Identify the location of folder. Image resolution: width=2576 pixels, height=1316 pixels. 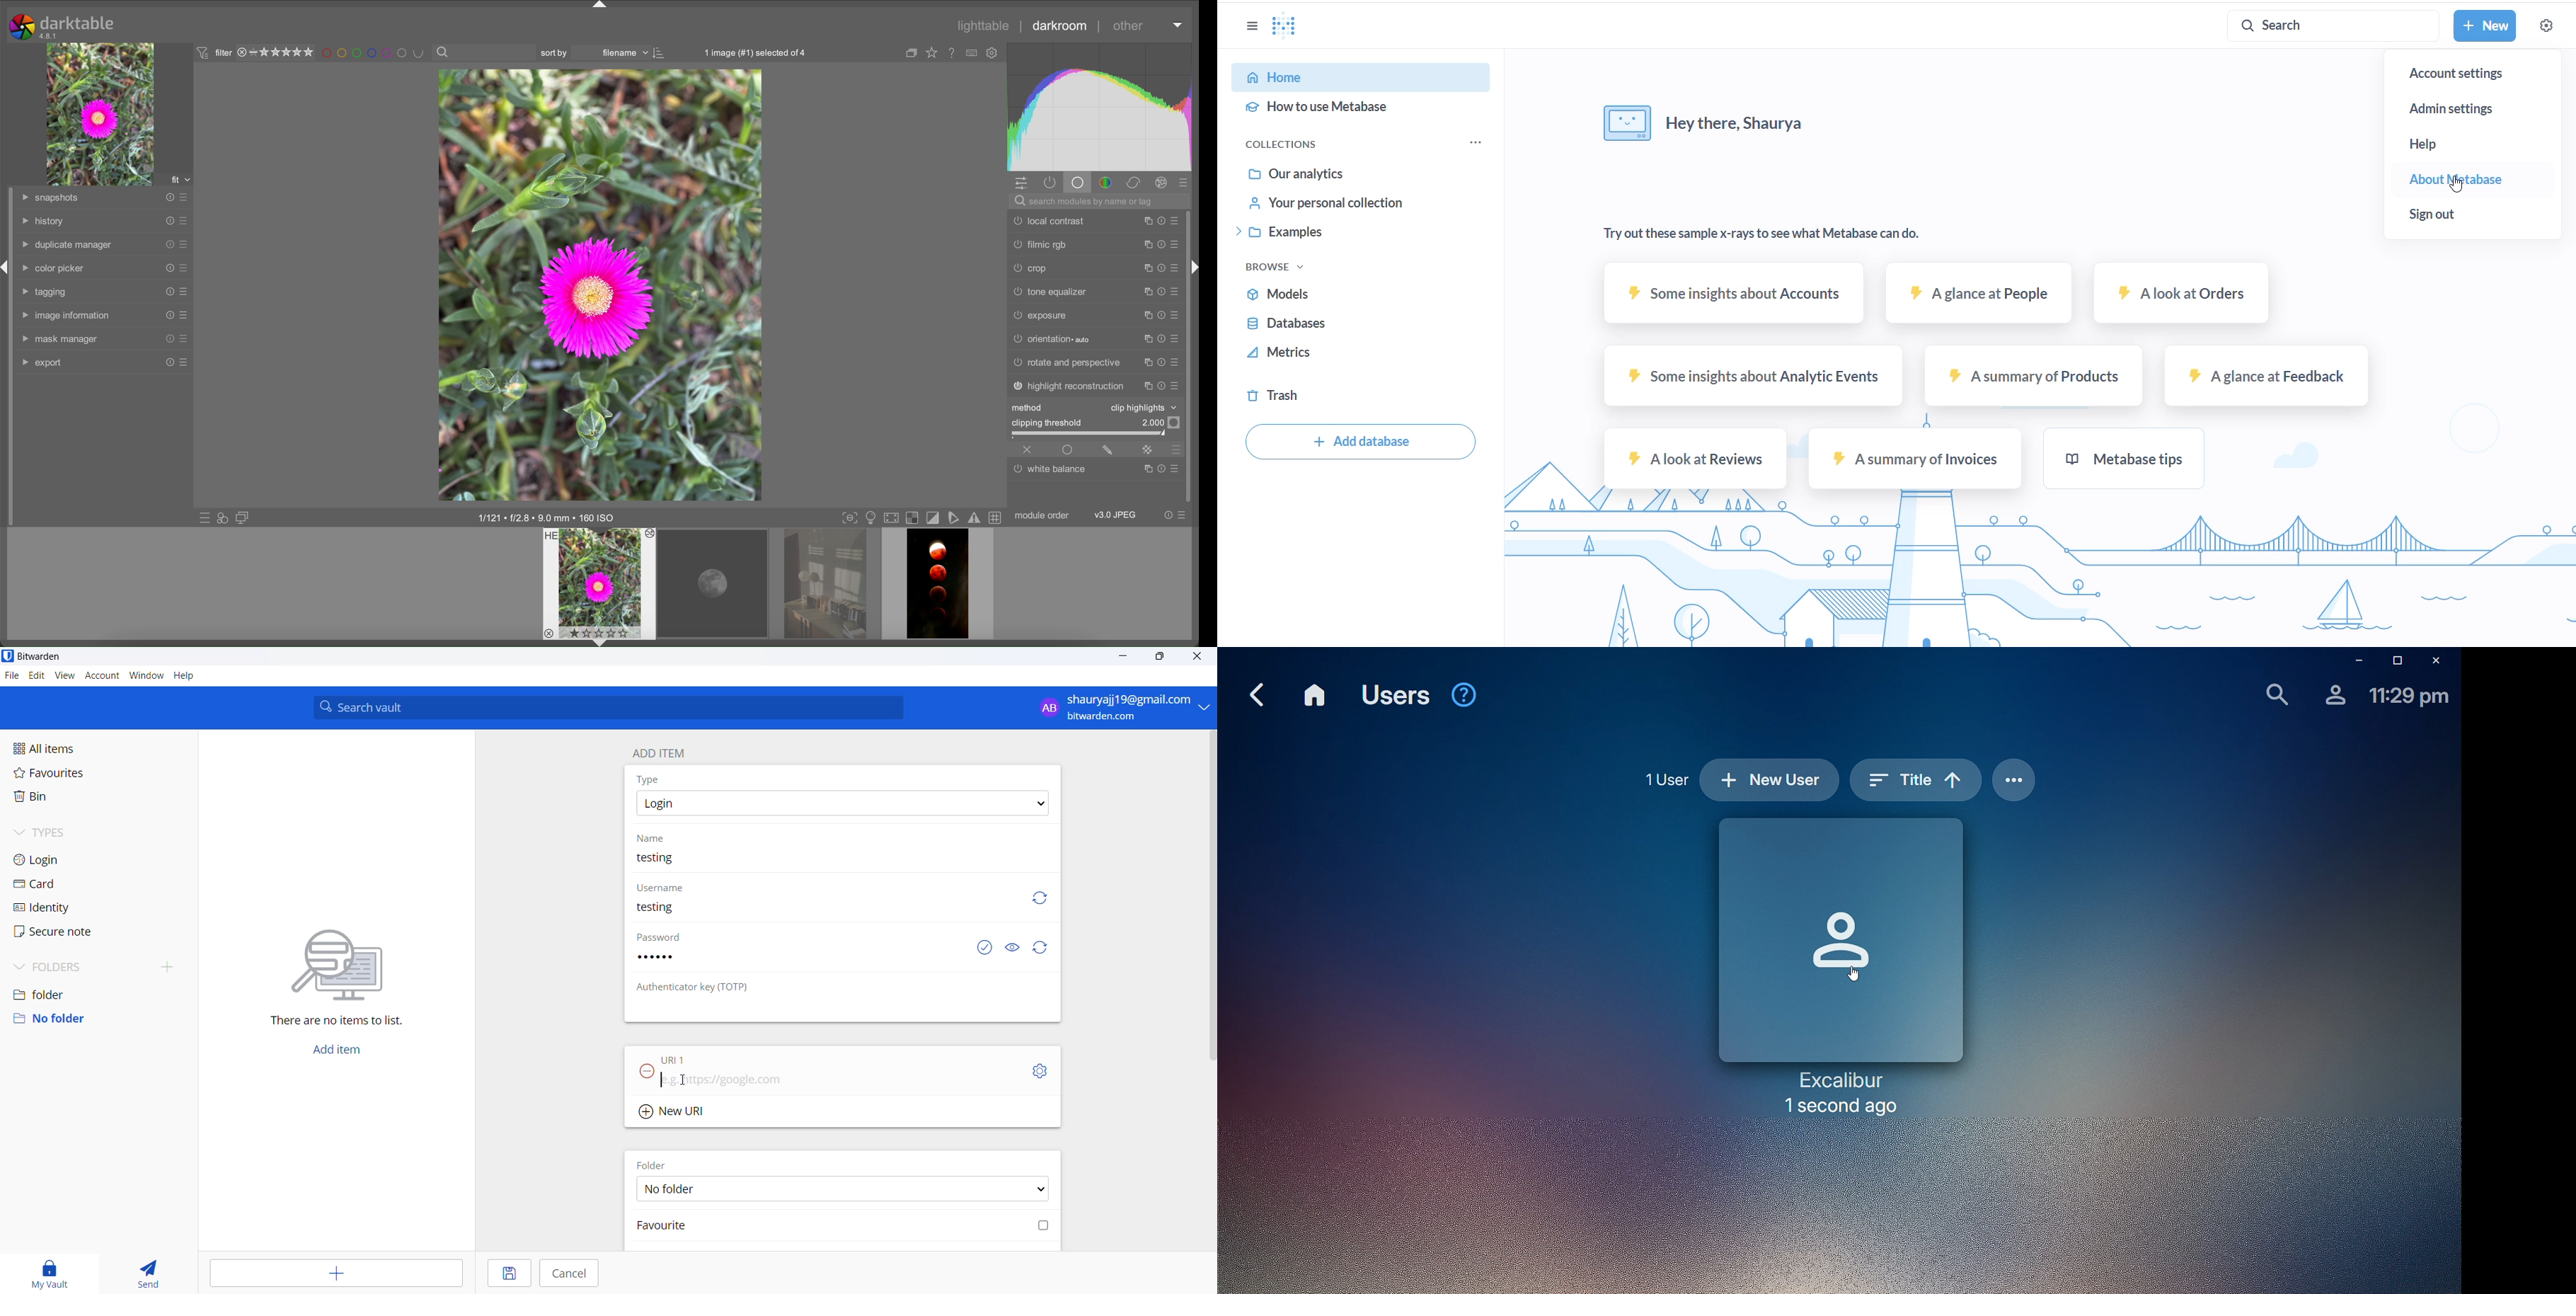
(96, 991).